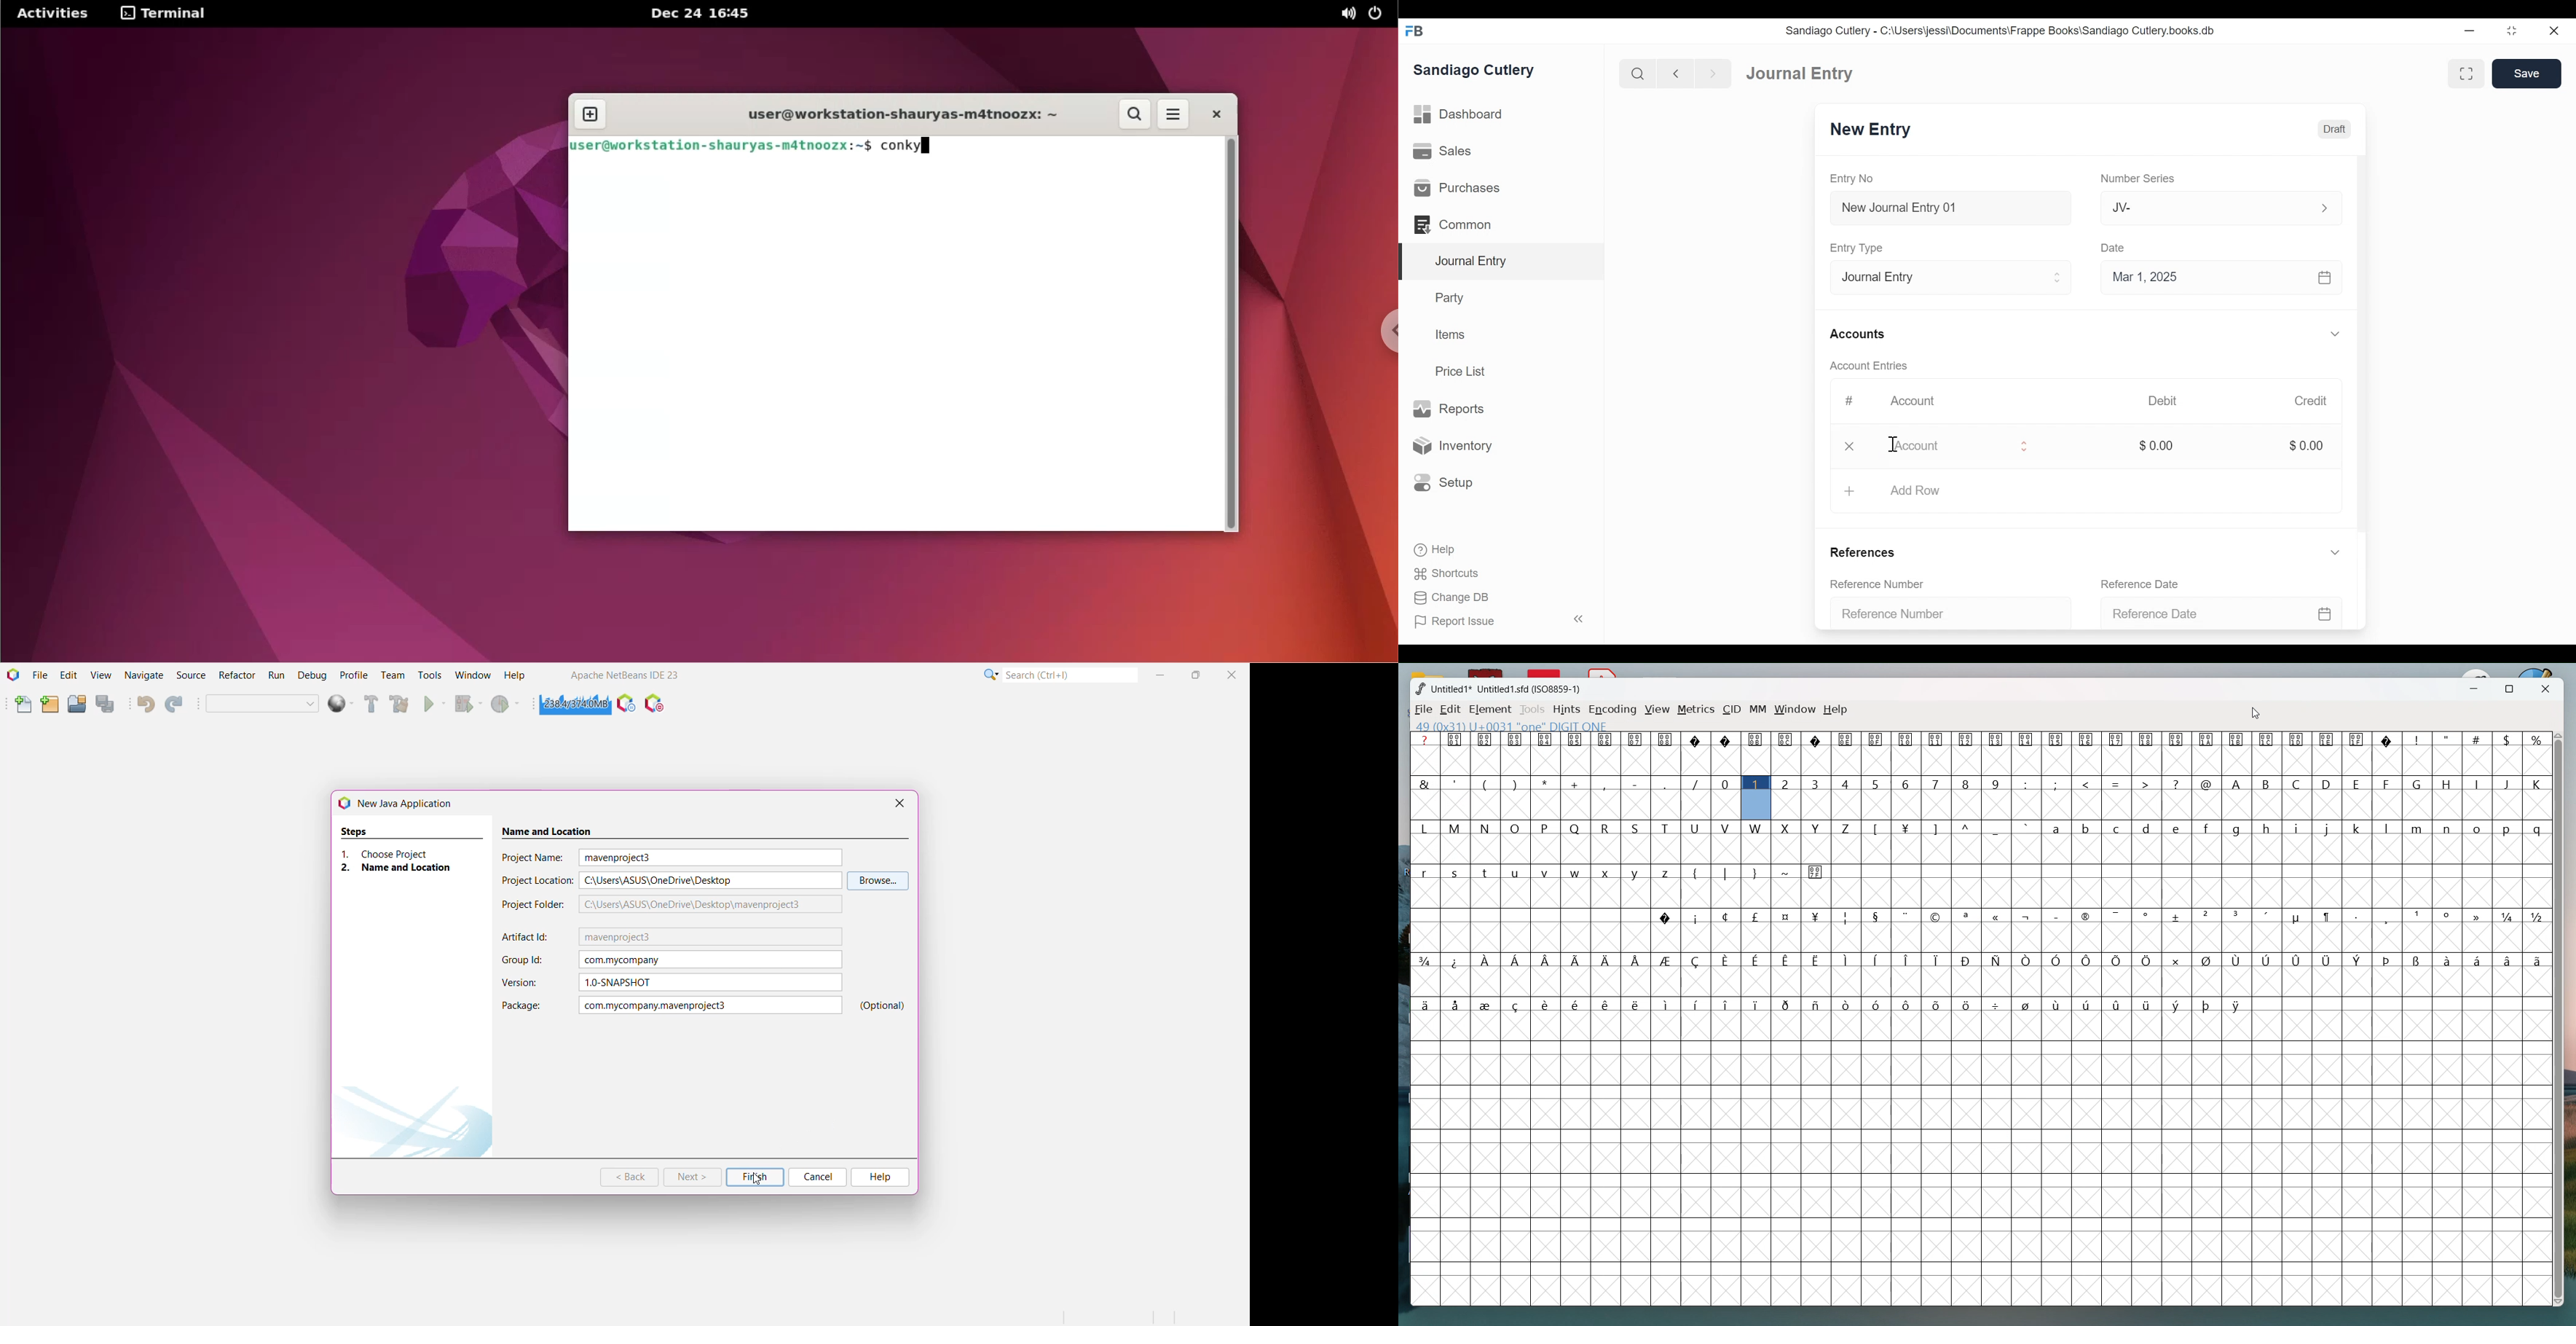 This screenshot has height=1344, width=2576. Describe the element at coordinates (2527, 73) in the screenshot. I see `Save` at that location.